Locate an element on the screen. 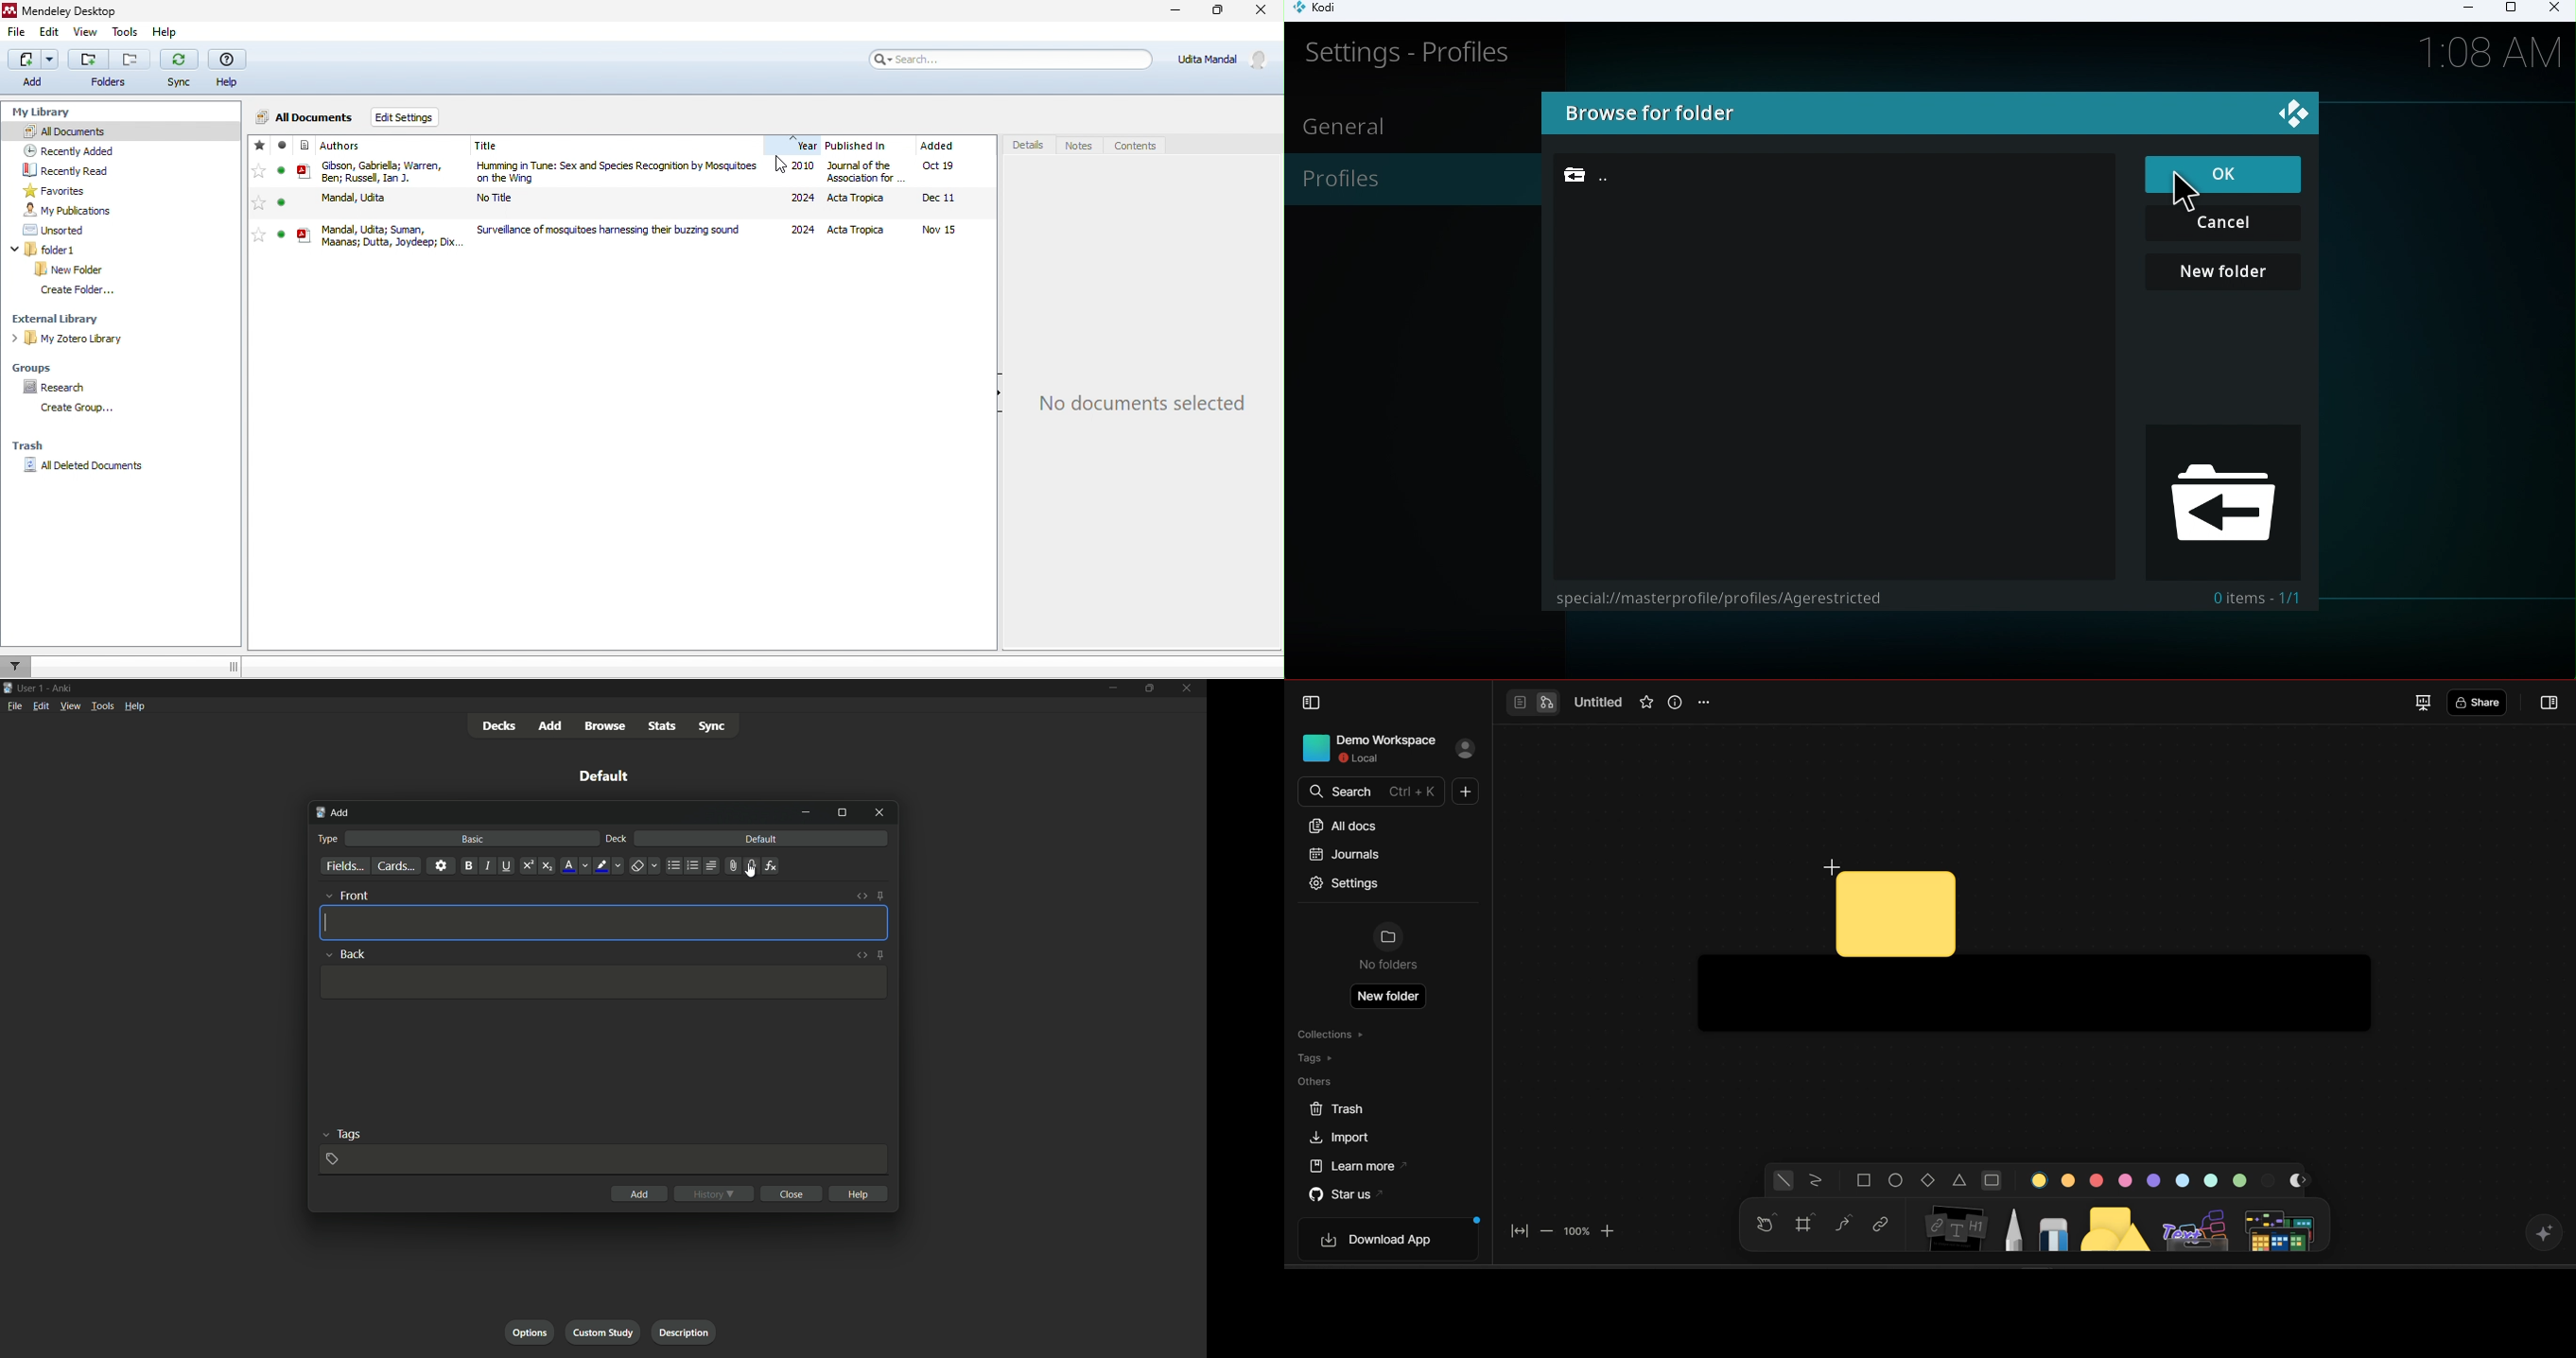  Close is located at coordinates (2551, 10).